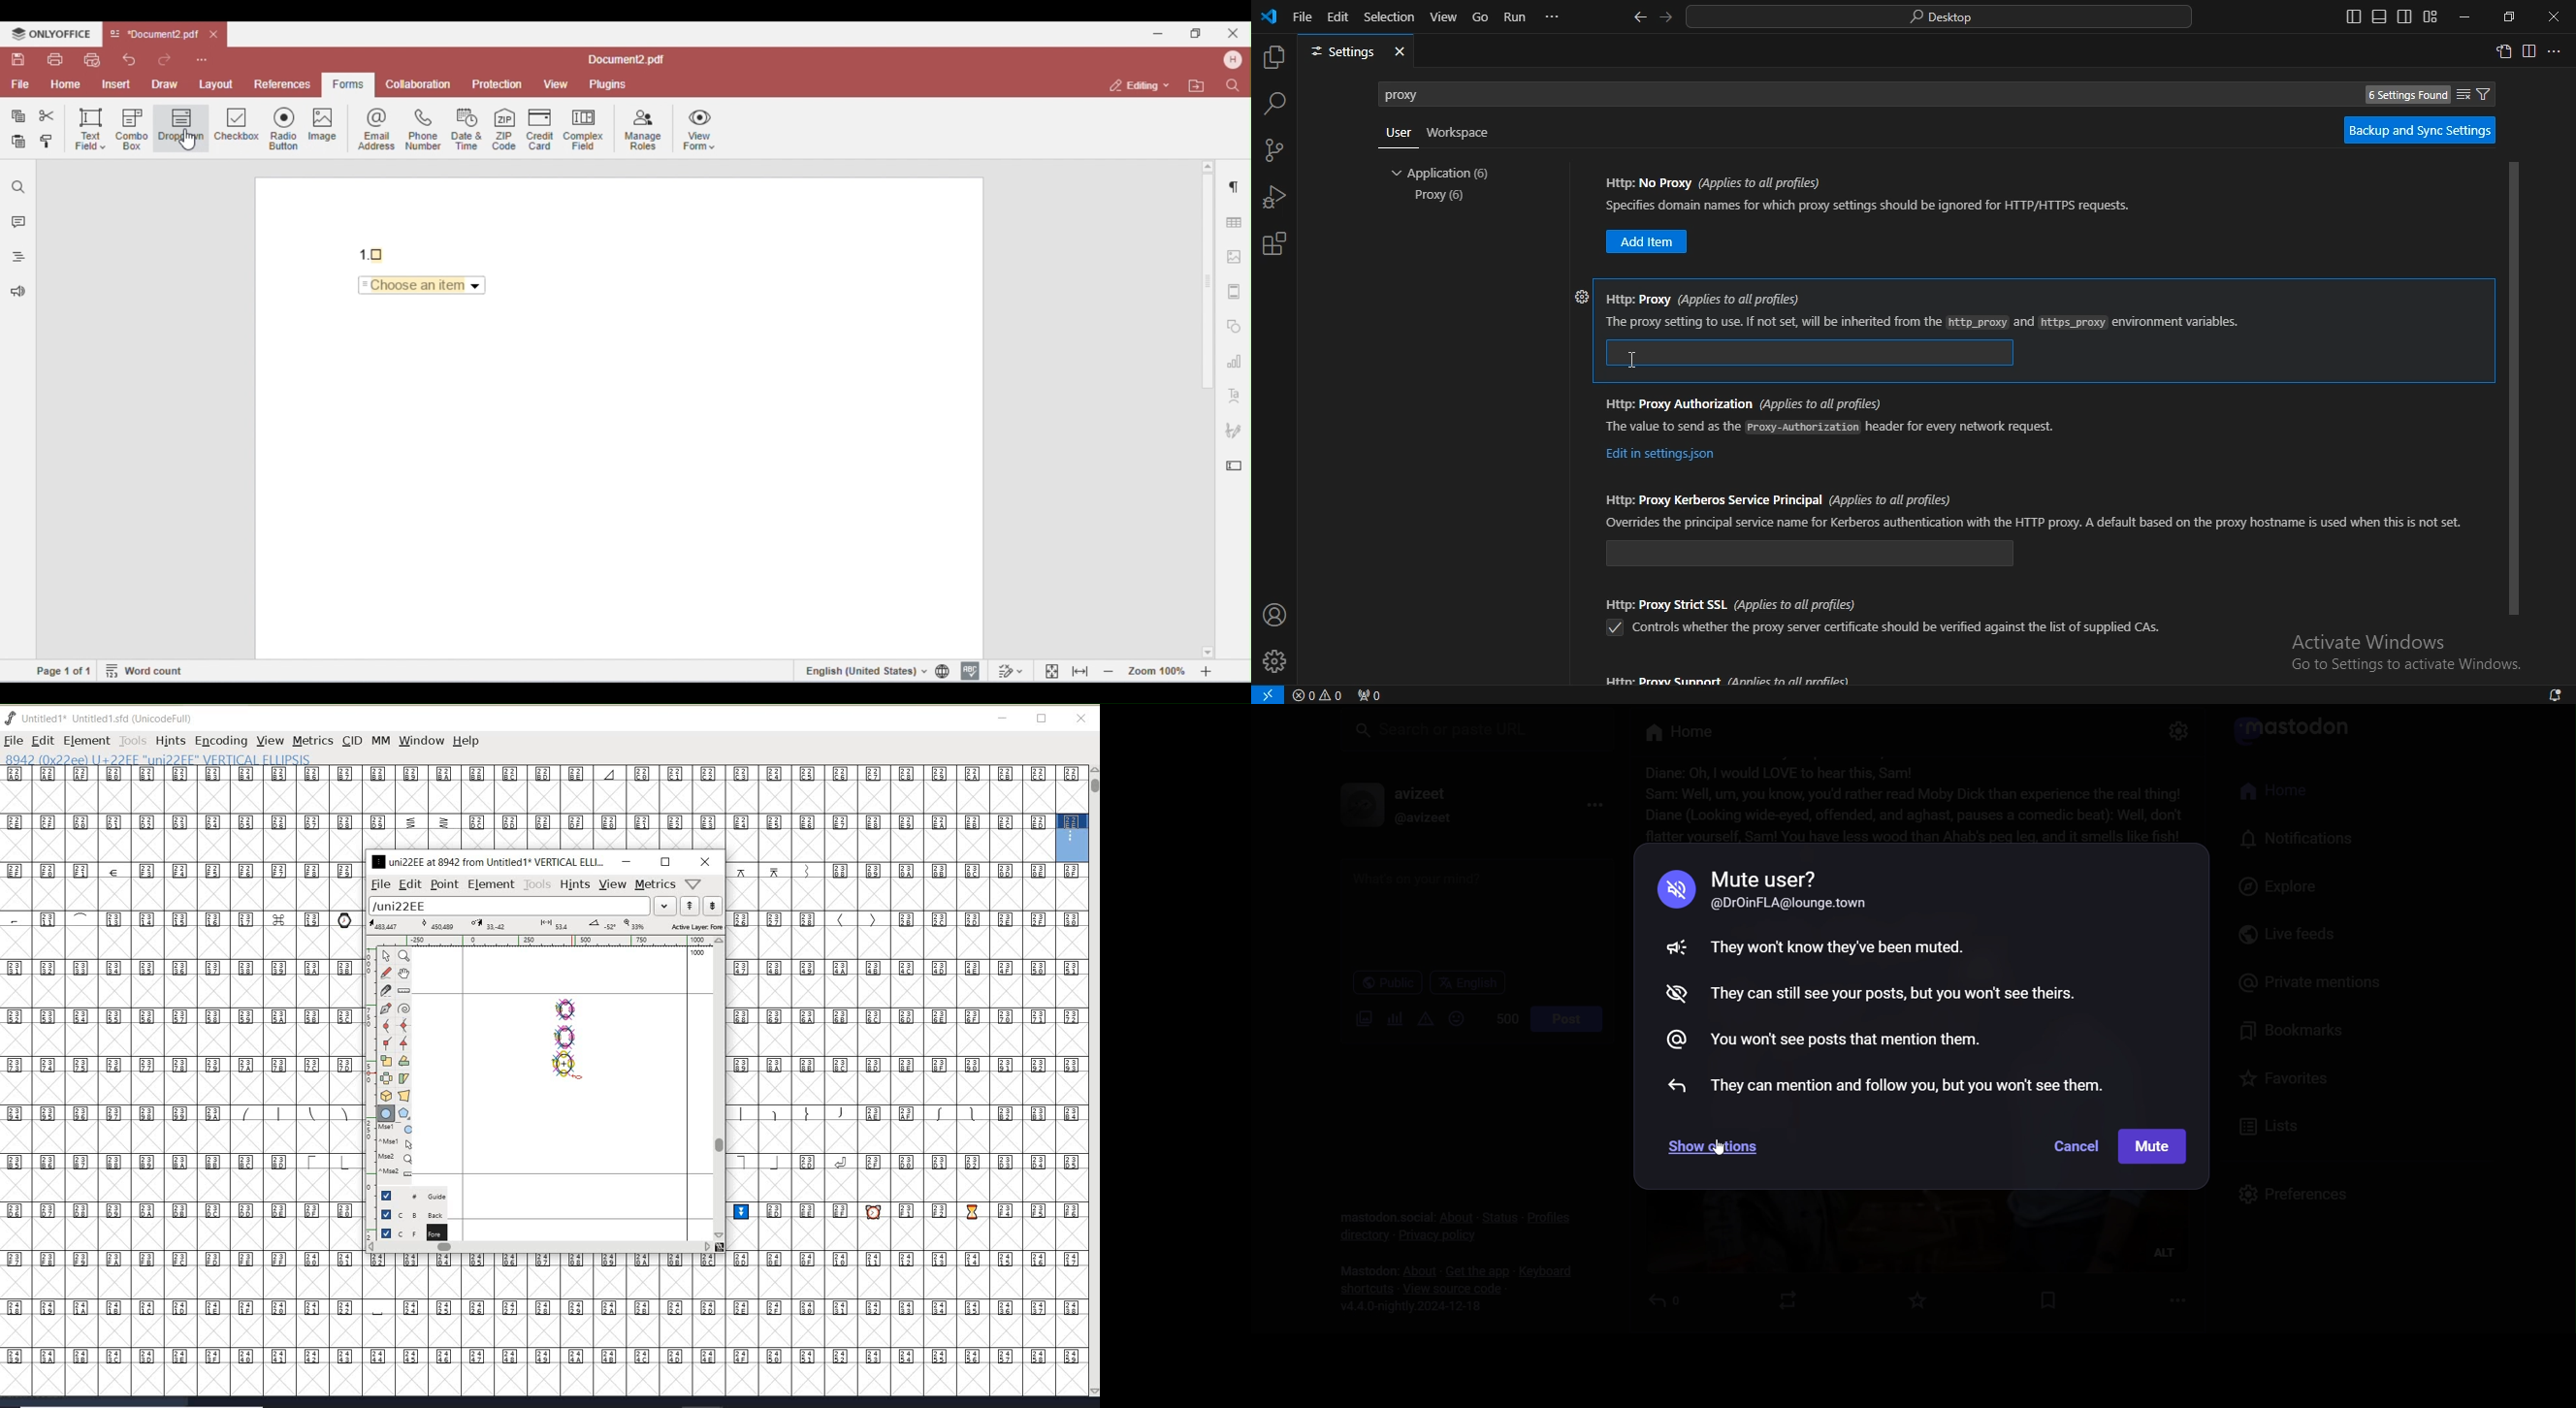 The width and height of the screenshot is (2576, 1428). What do you see at coordinates (13, 740) in the screenshot?
I see `FILE` at bounding box center [13, 740].